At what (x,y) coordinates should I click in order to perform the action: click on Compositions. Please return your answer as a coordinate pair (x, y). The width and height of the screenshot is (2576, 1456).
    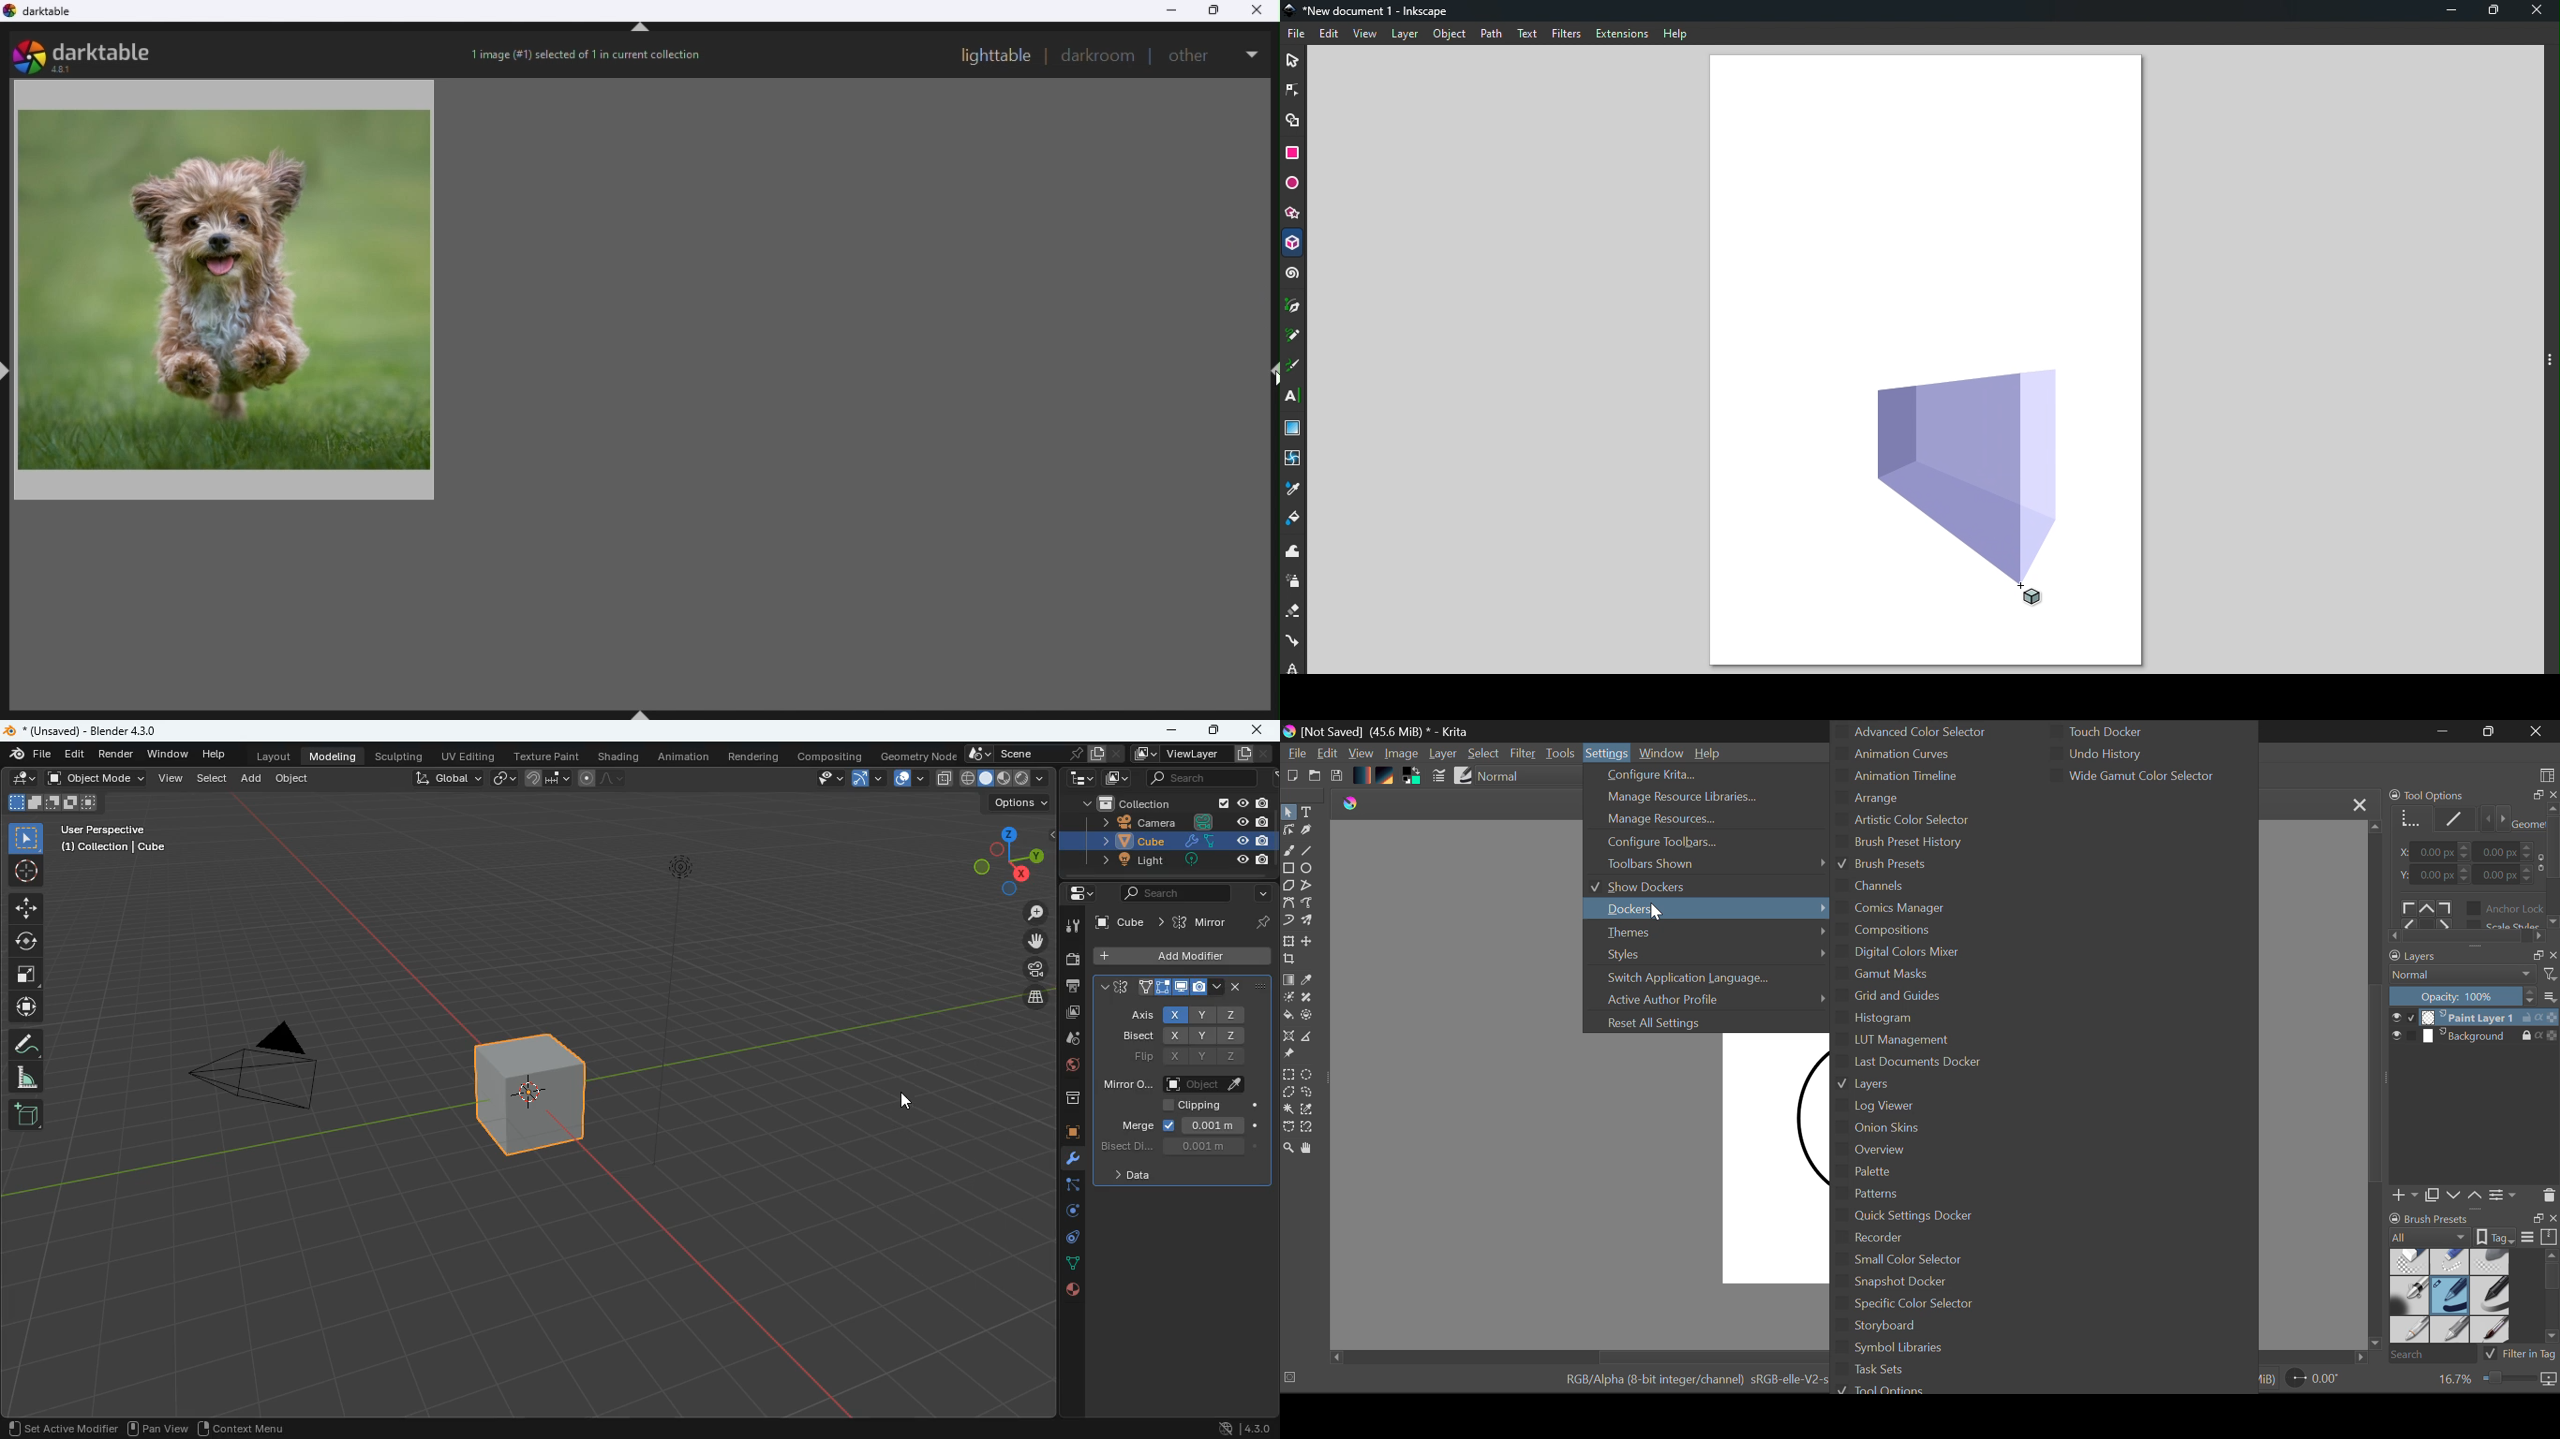
    Looking at the image, I should click on (1951, 931).